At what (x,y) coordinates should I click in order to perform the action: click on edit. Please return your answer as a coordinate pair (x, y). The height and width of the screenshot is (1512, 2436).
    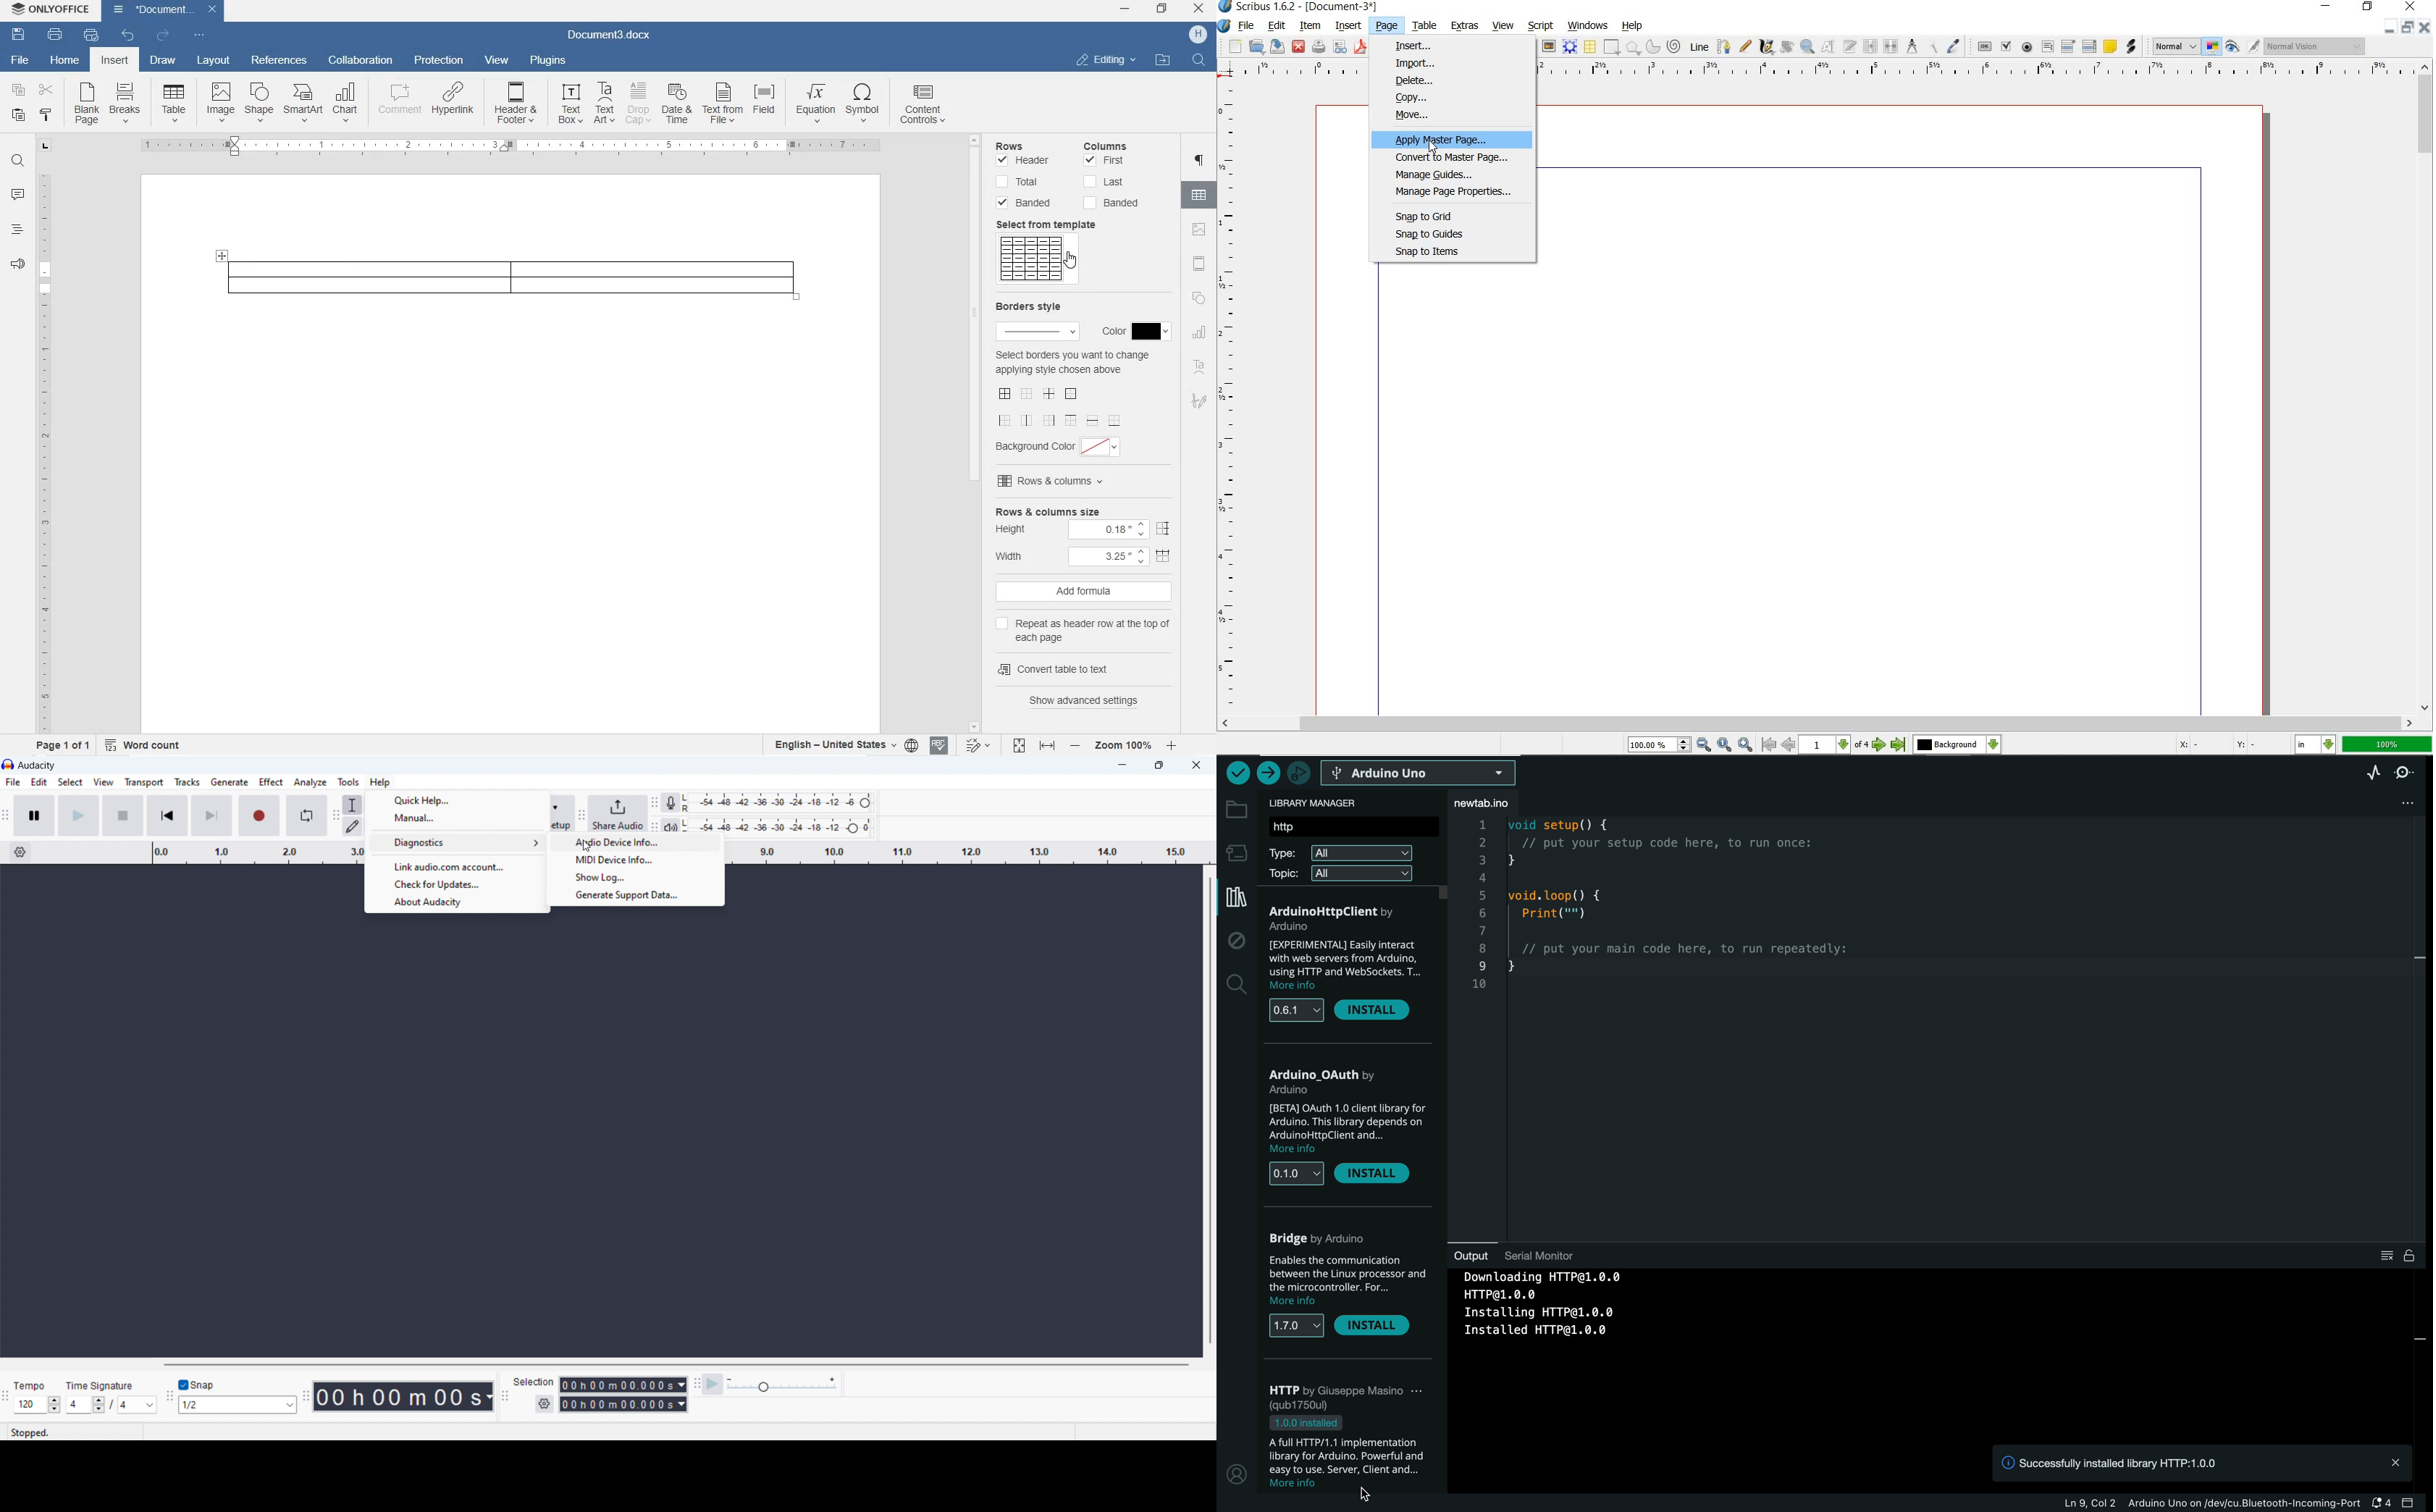
    Looking at the image, I should click on (39, 782).